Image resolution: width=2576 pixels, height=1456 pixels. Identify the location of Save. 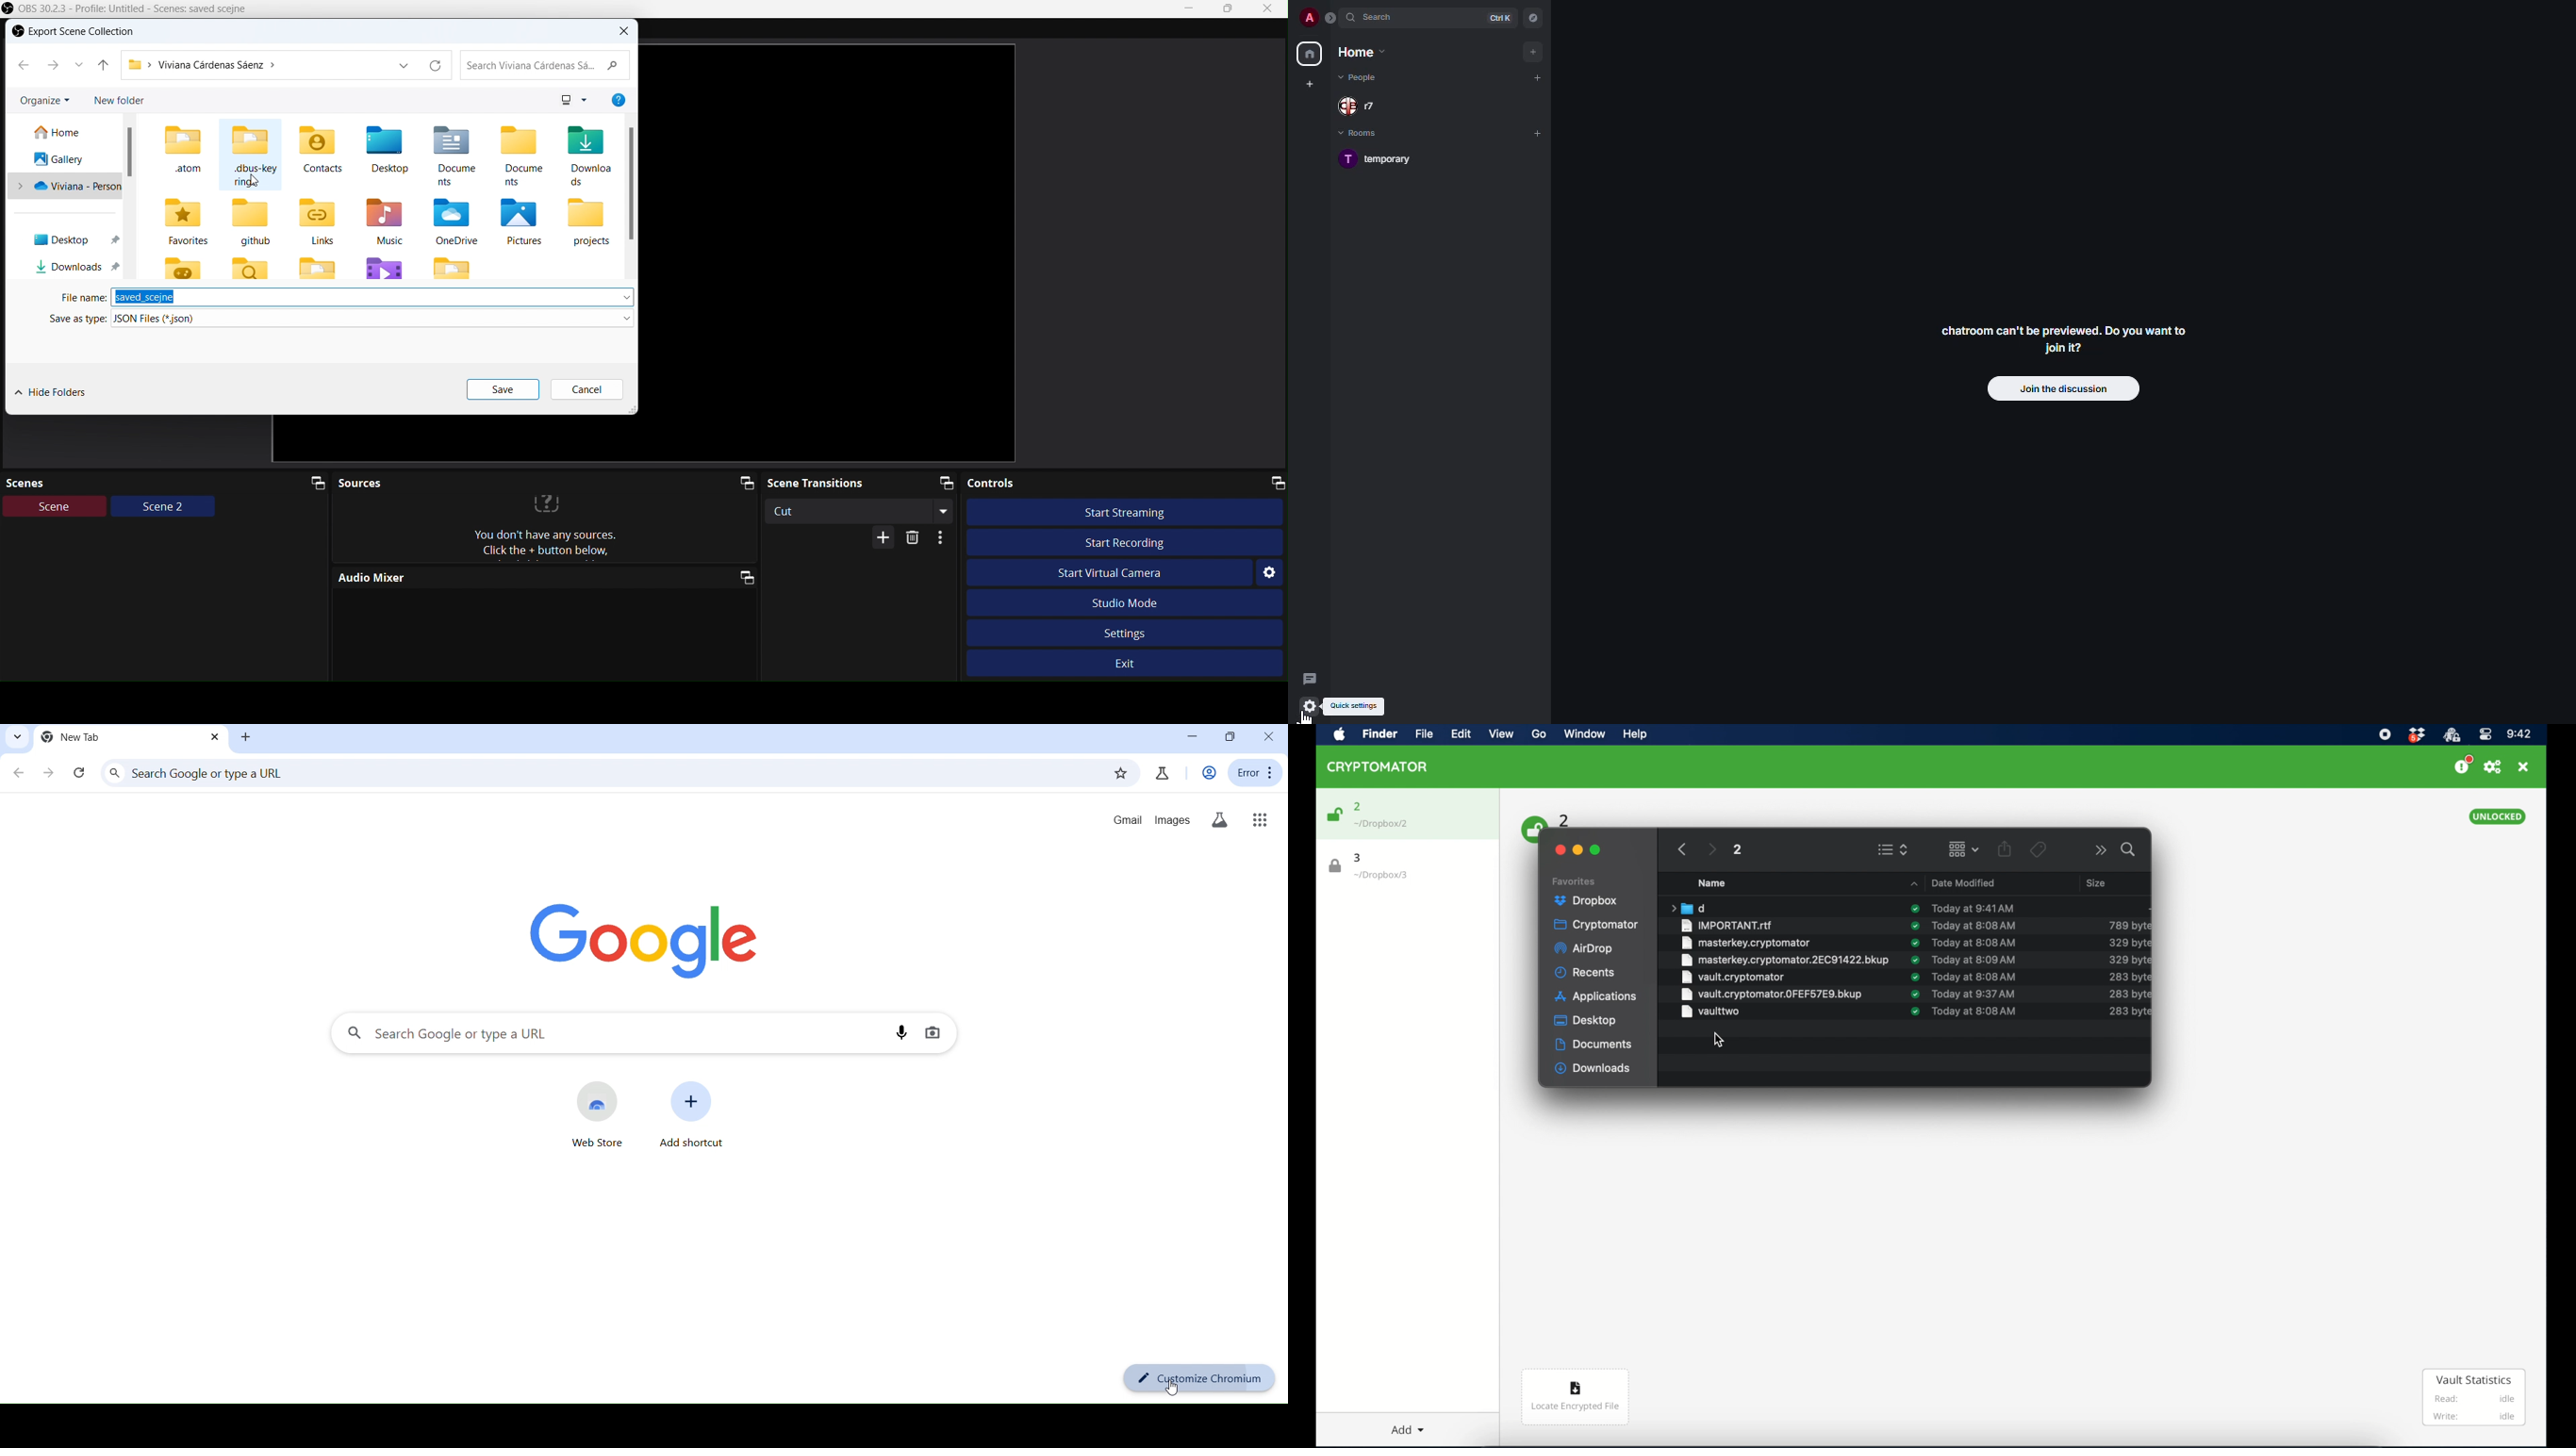
(504, 390).